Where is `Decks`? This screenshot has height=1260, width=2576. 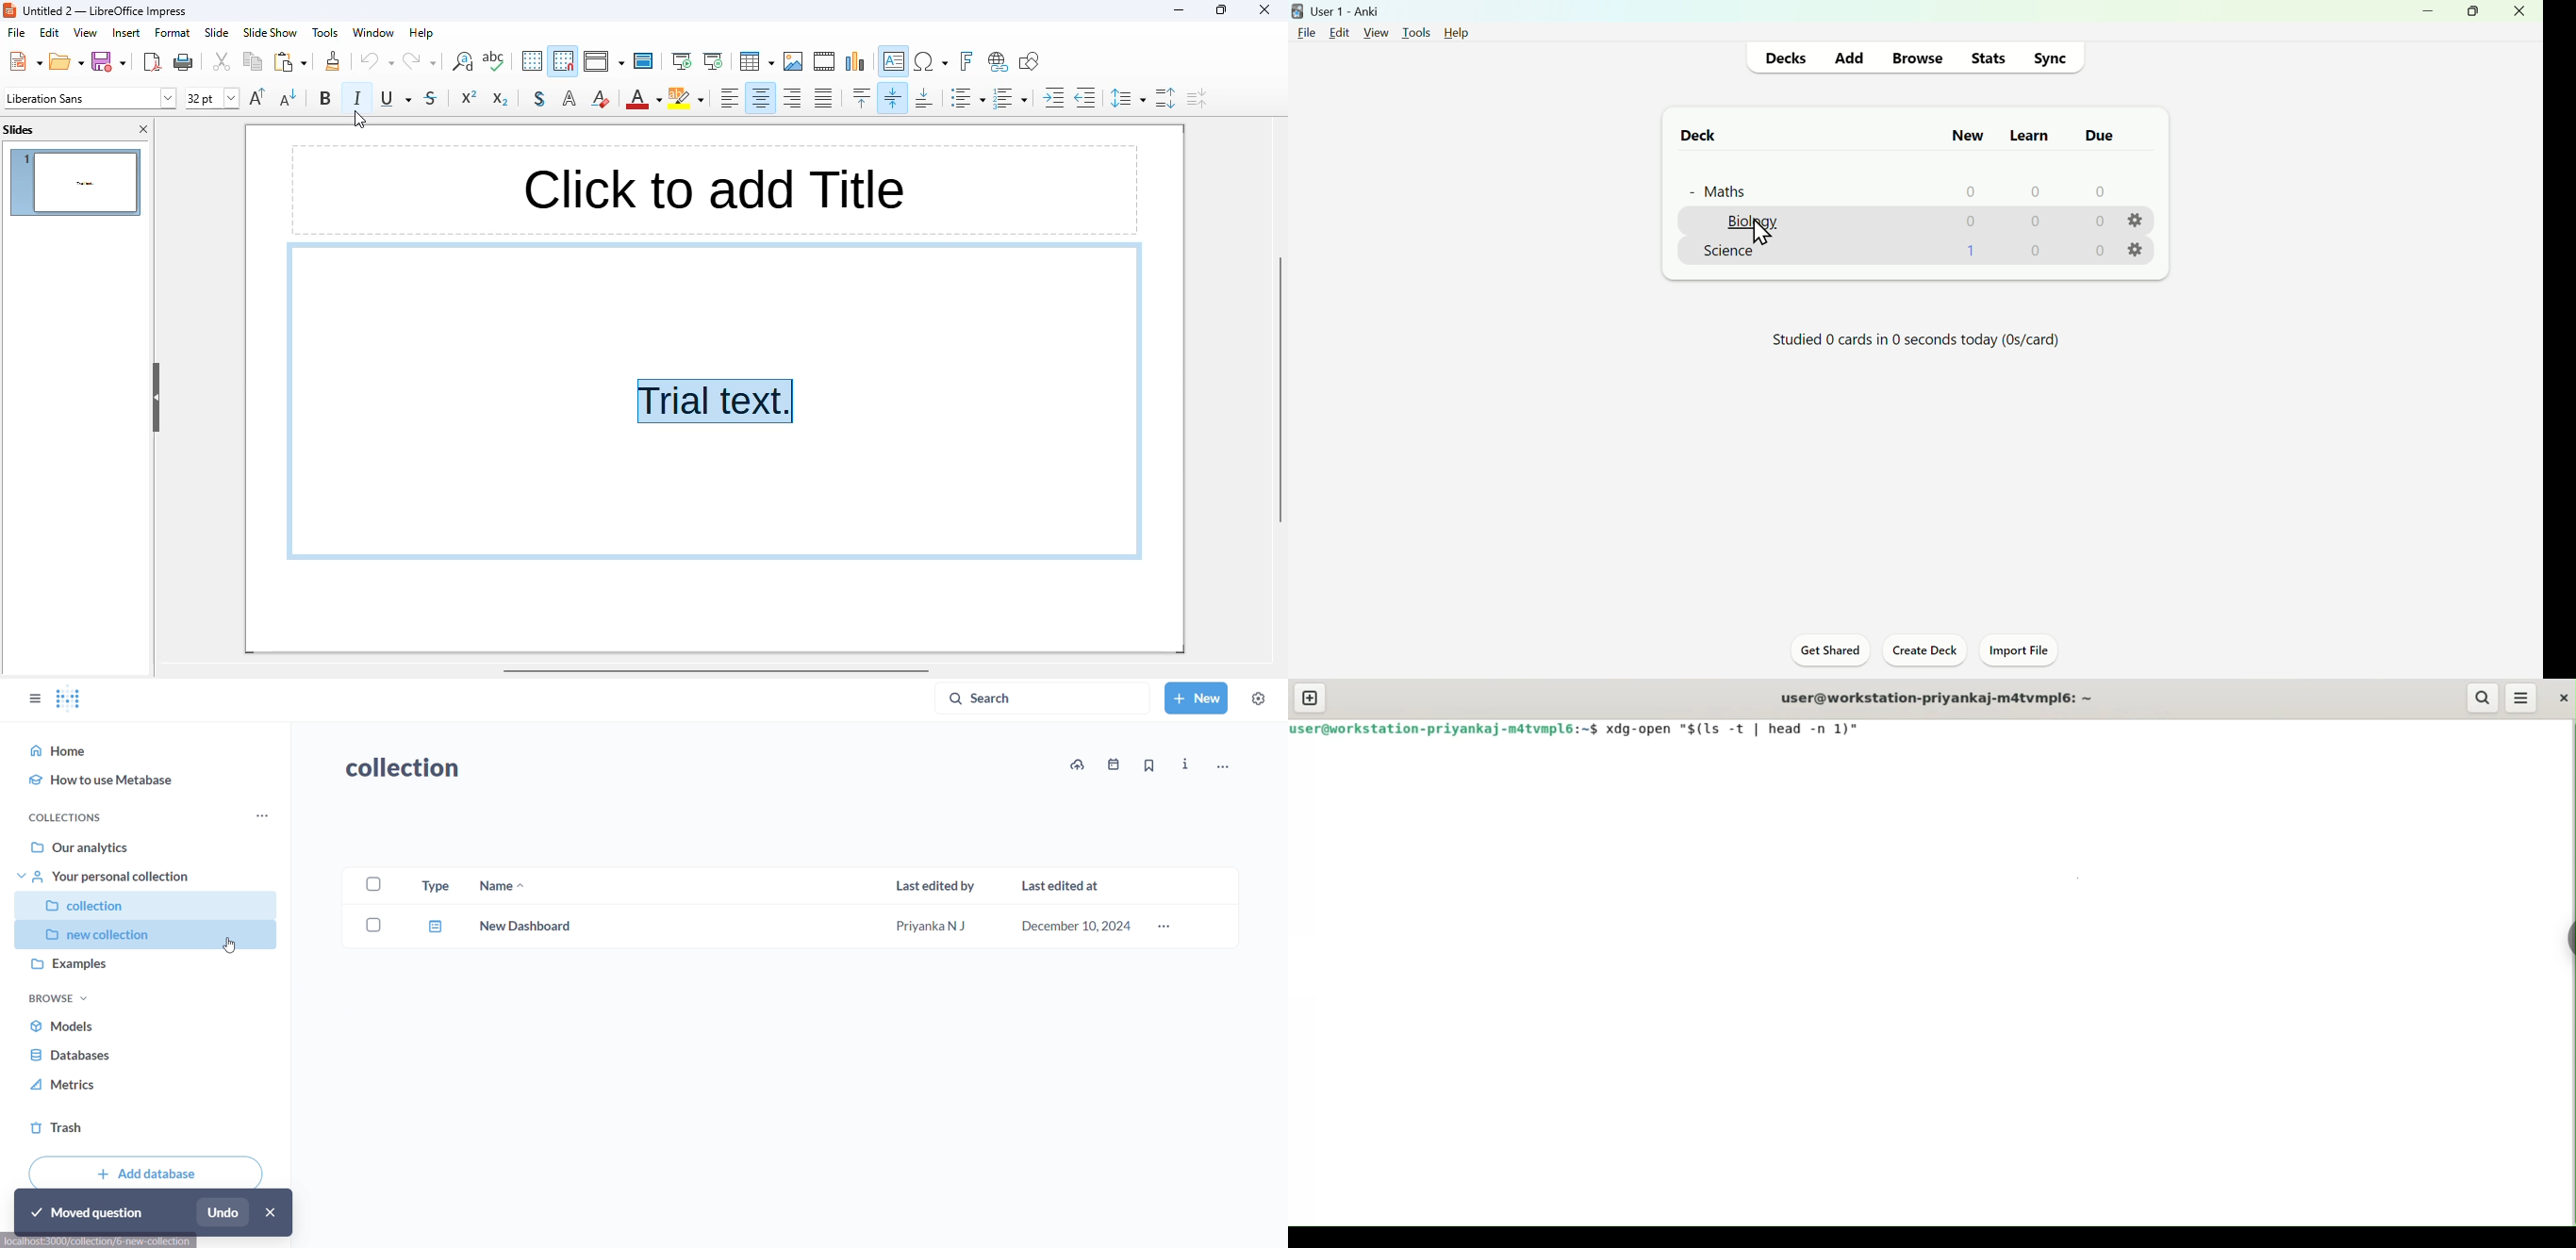
Decks is located at coordinates (1786, 58).